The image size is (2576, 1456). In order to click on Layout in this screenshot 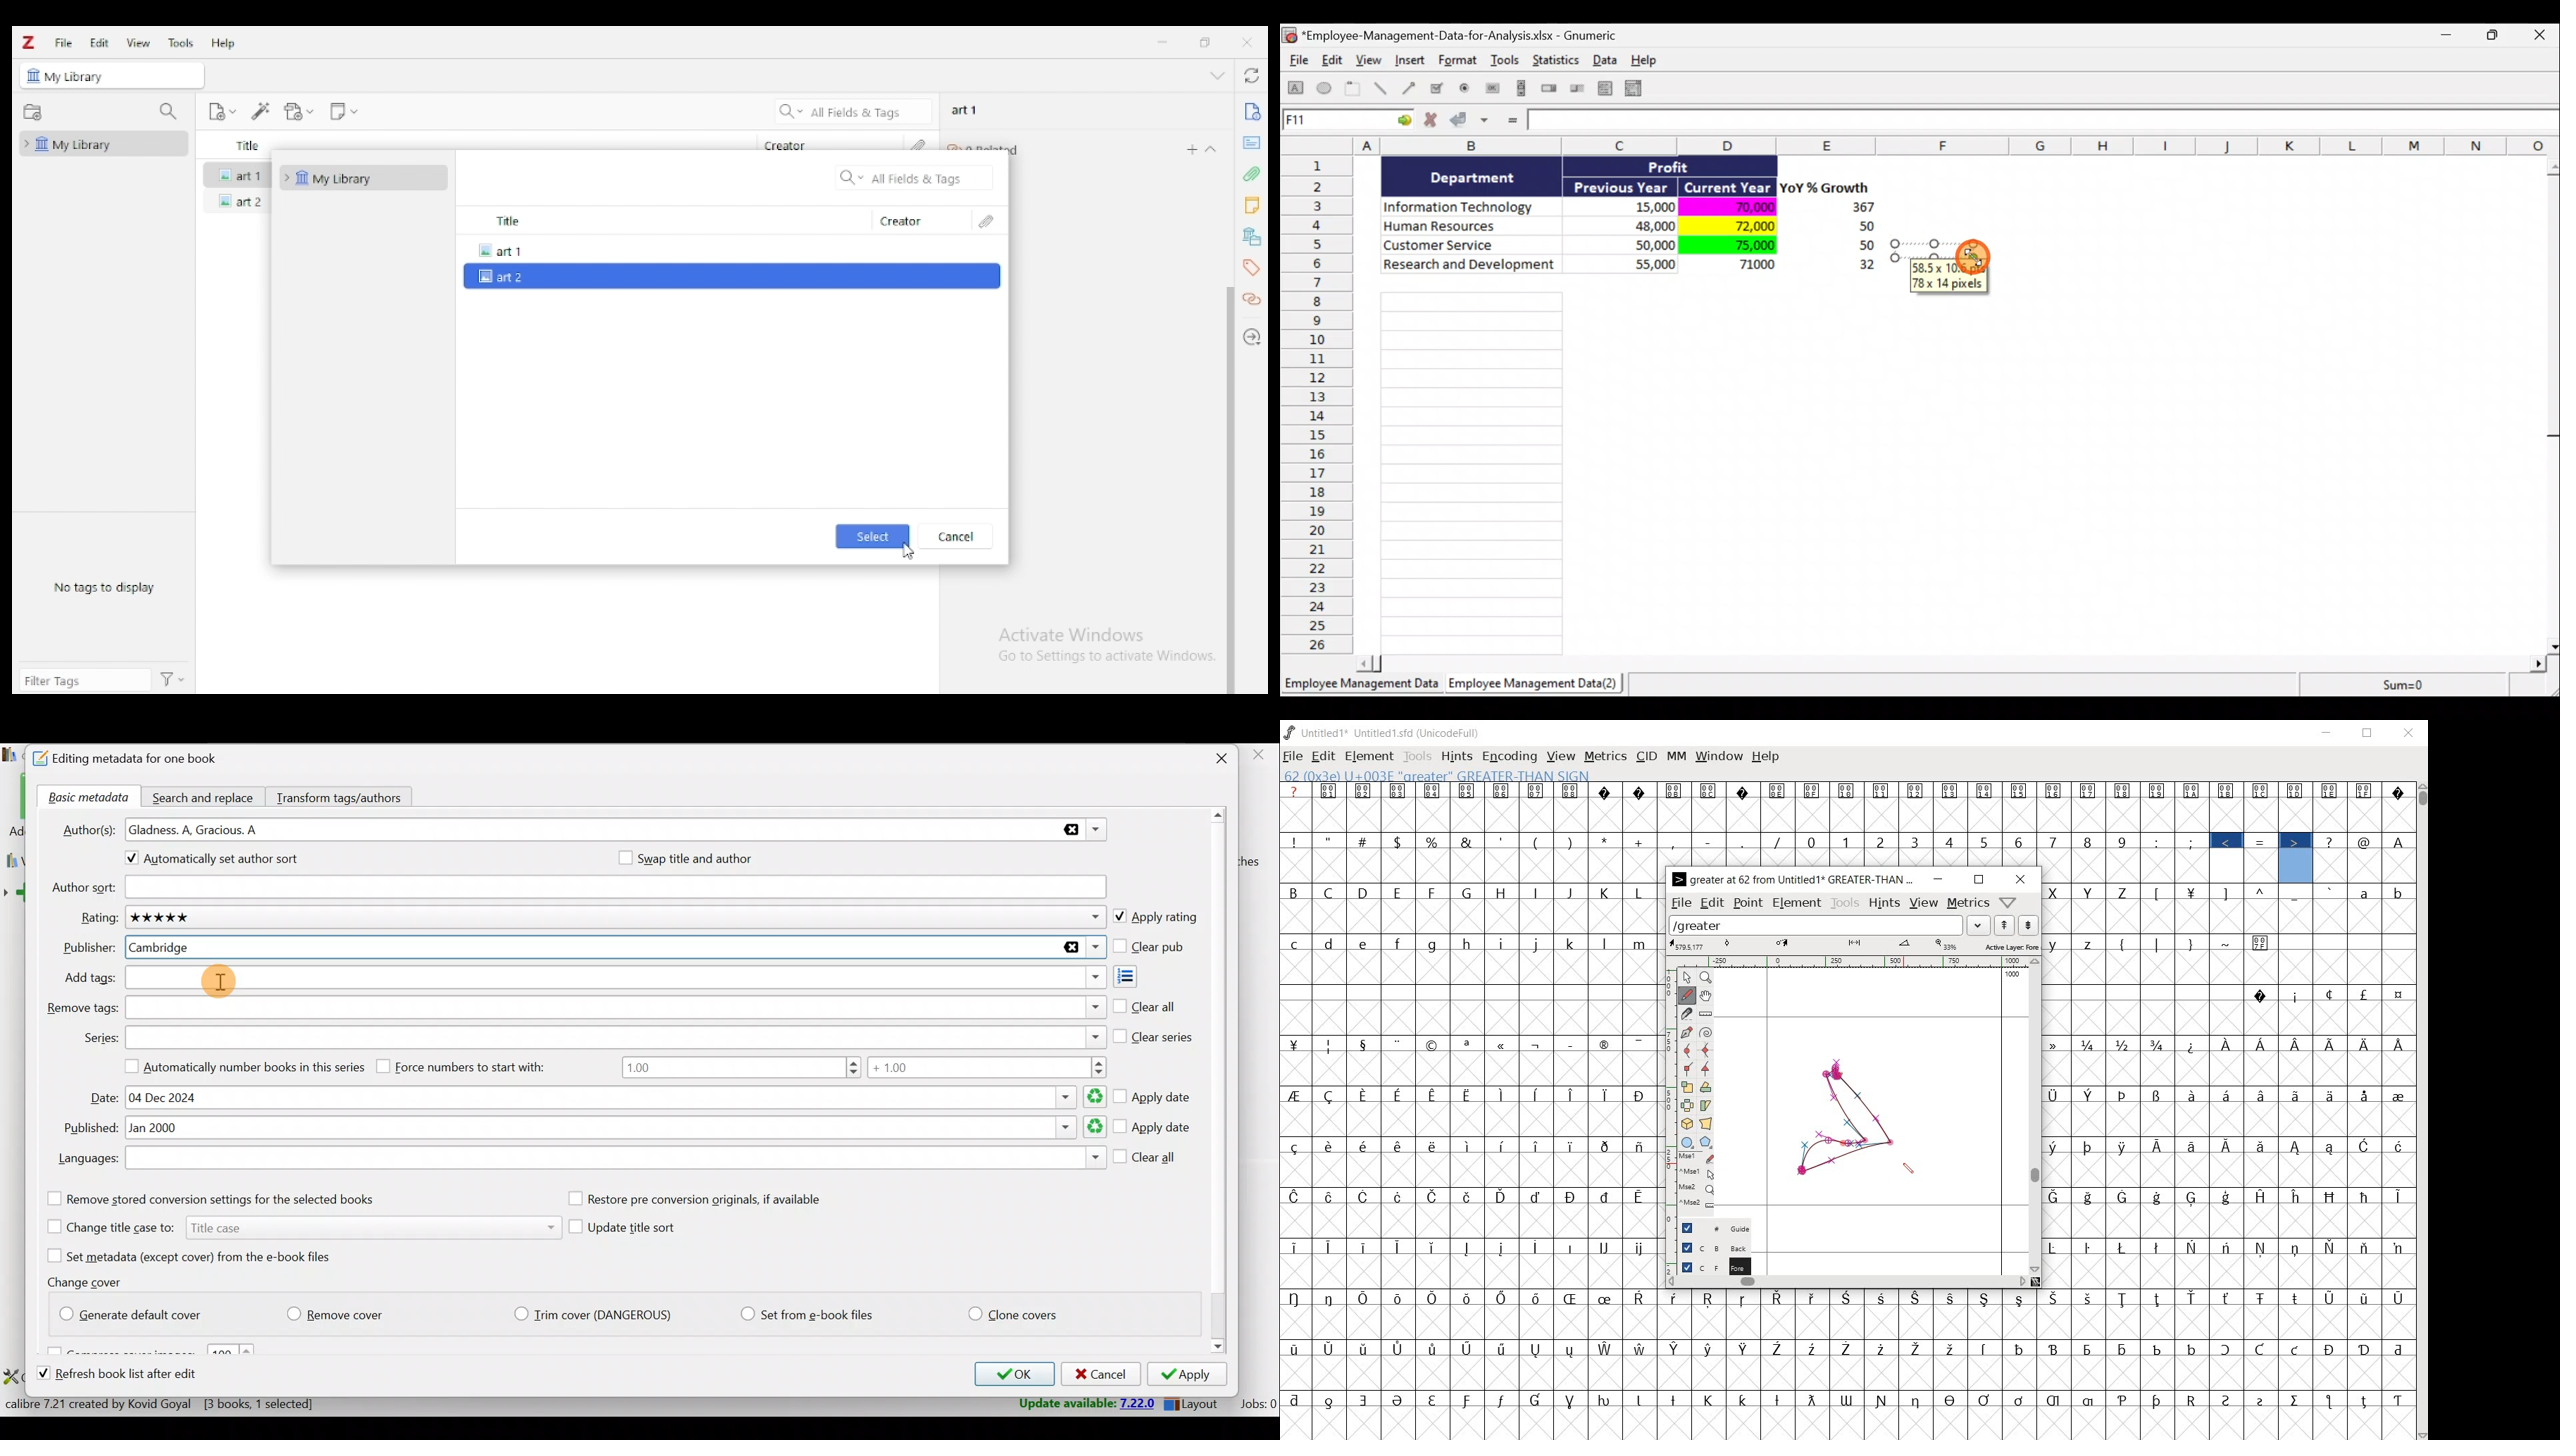, I will do `click(1194, 1401)`.